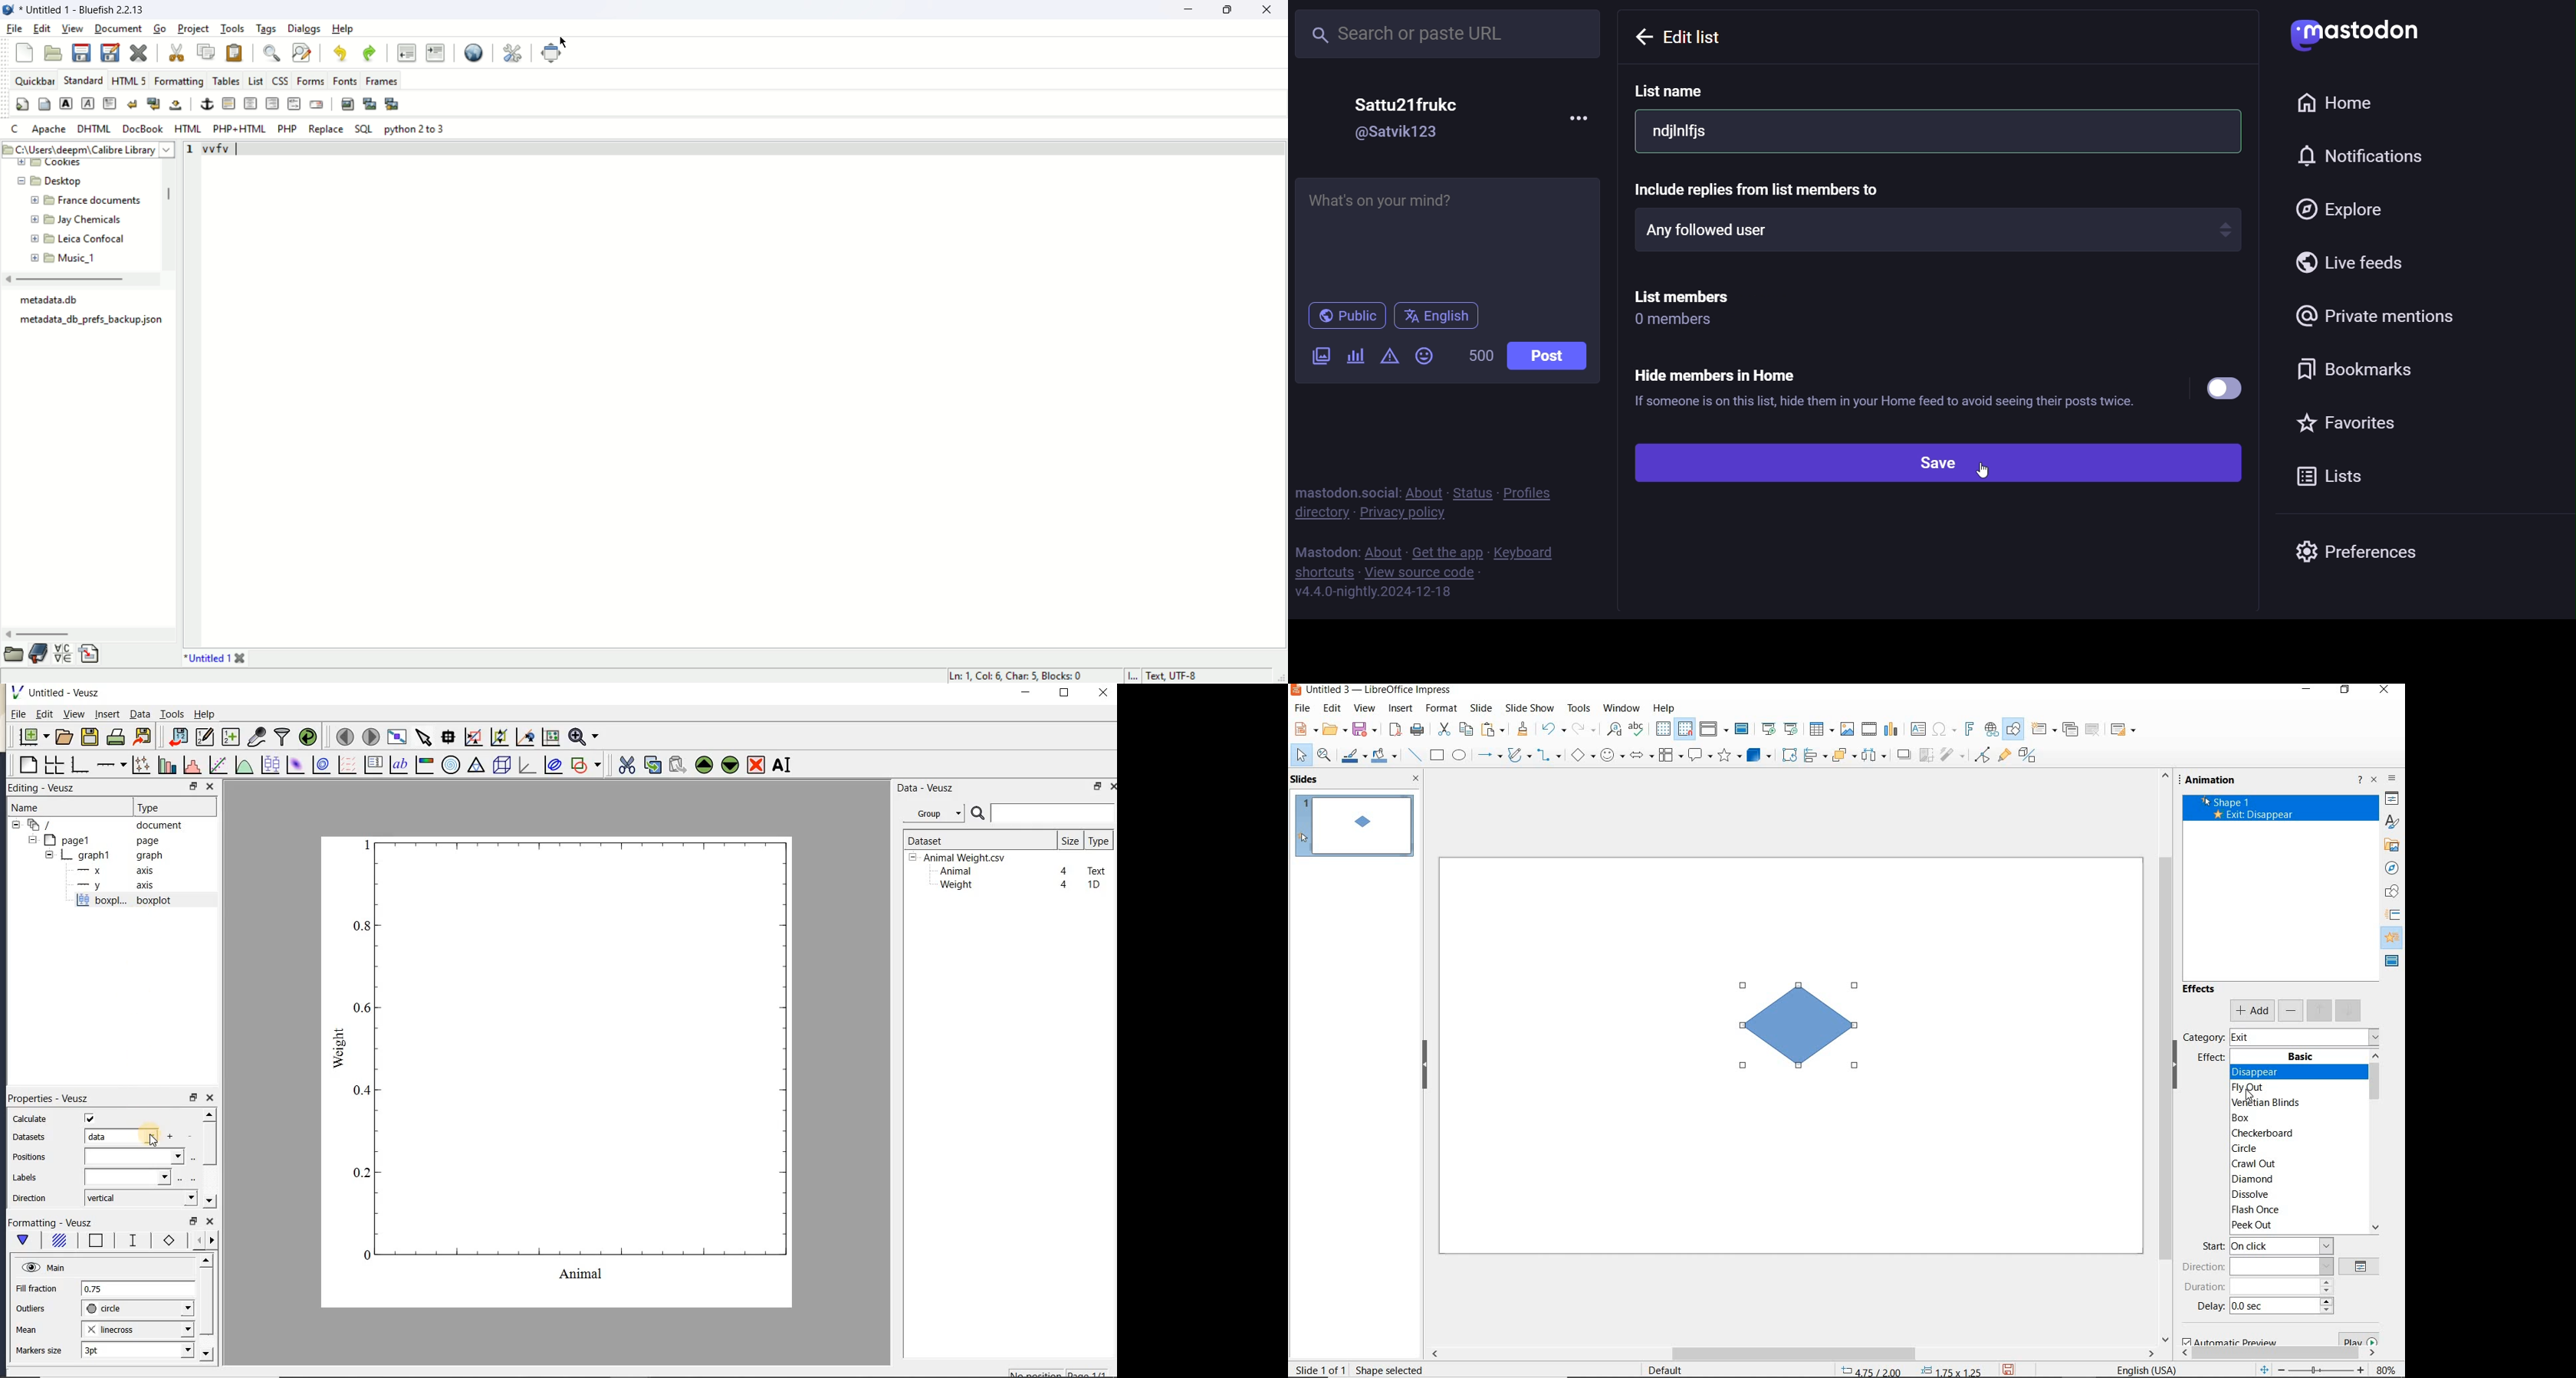 This screenshot has height=1400, width=2576. I want to click on preferences, so click(2356, 548).